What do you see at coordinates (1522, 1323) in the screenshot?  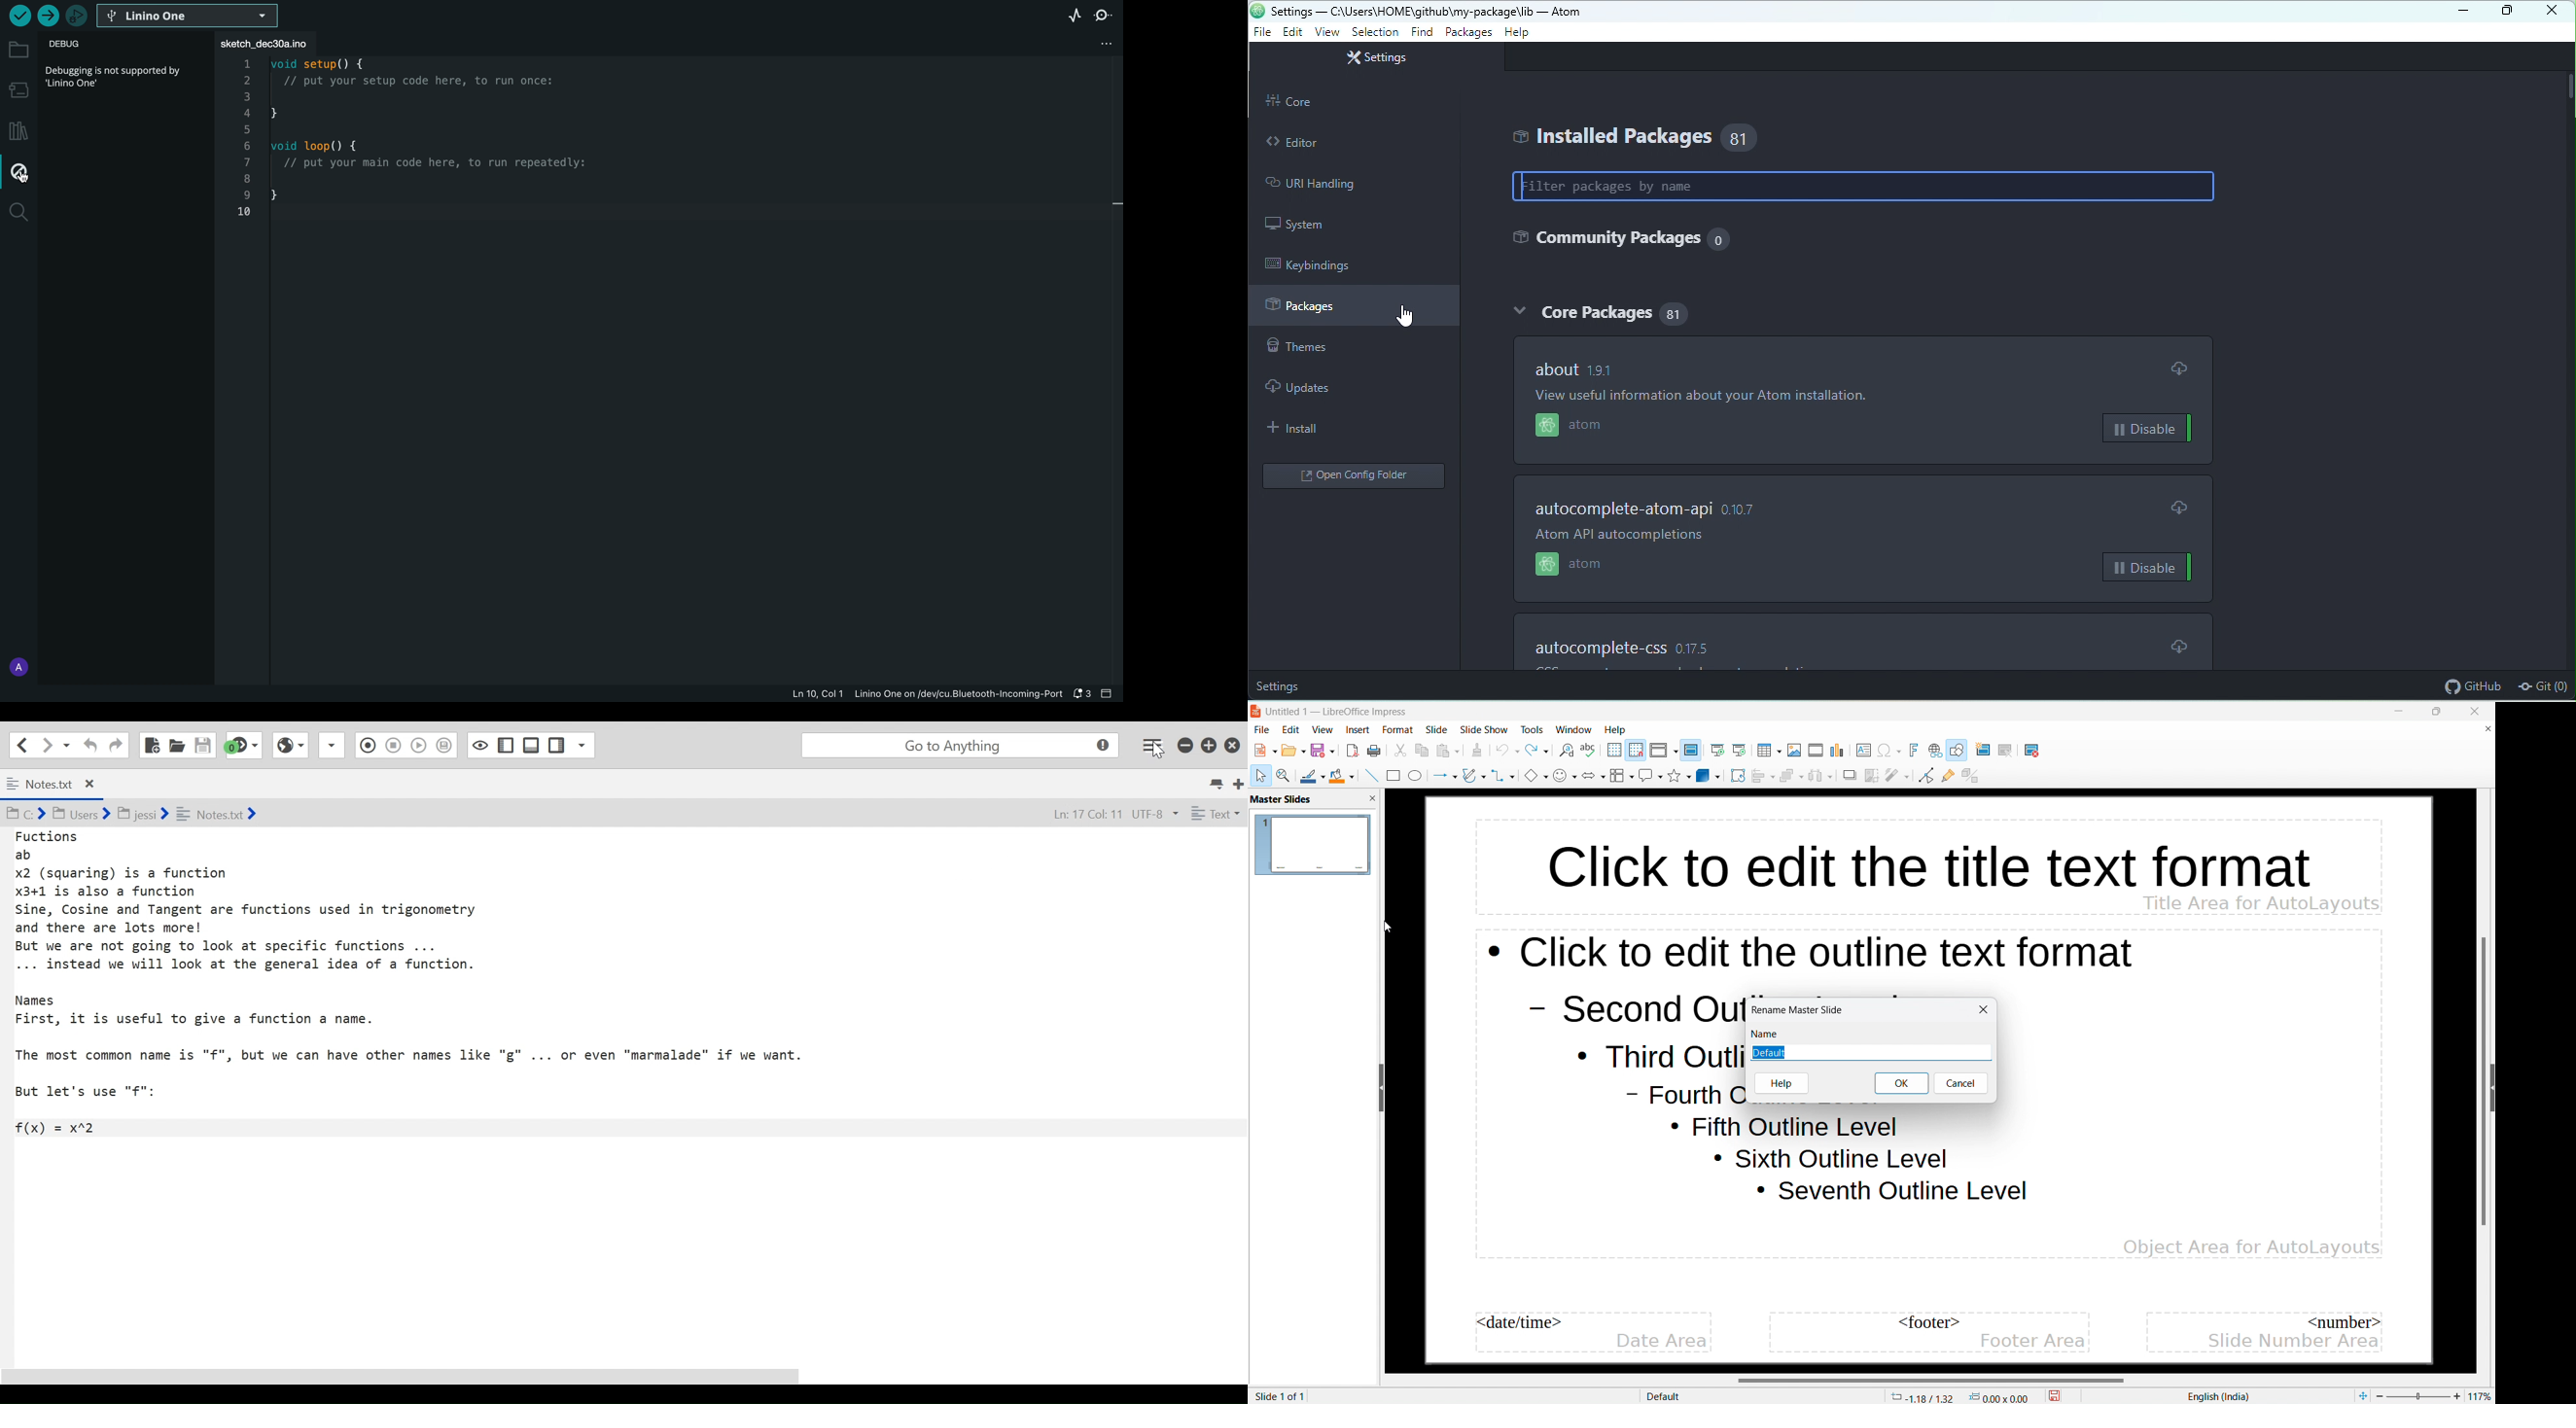 I see `<date/time>` at bounding box center [1522, 1323].